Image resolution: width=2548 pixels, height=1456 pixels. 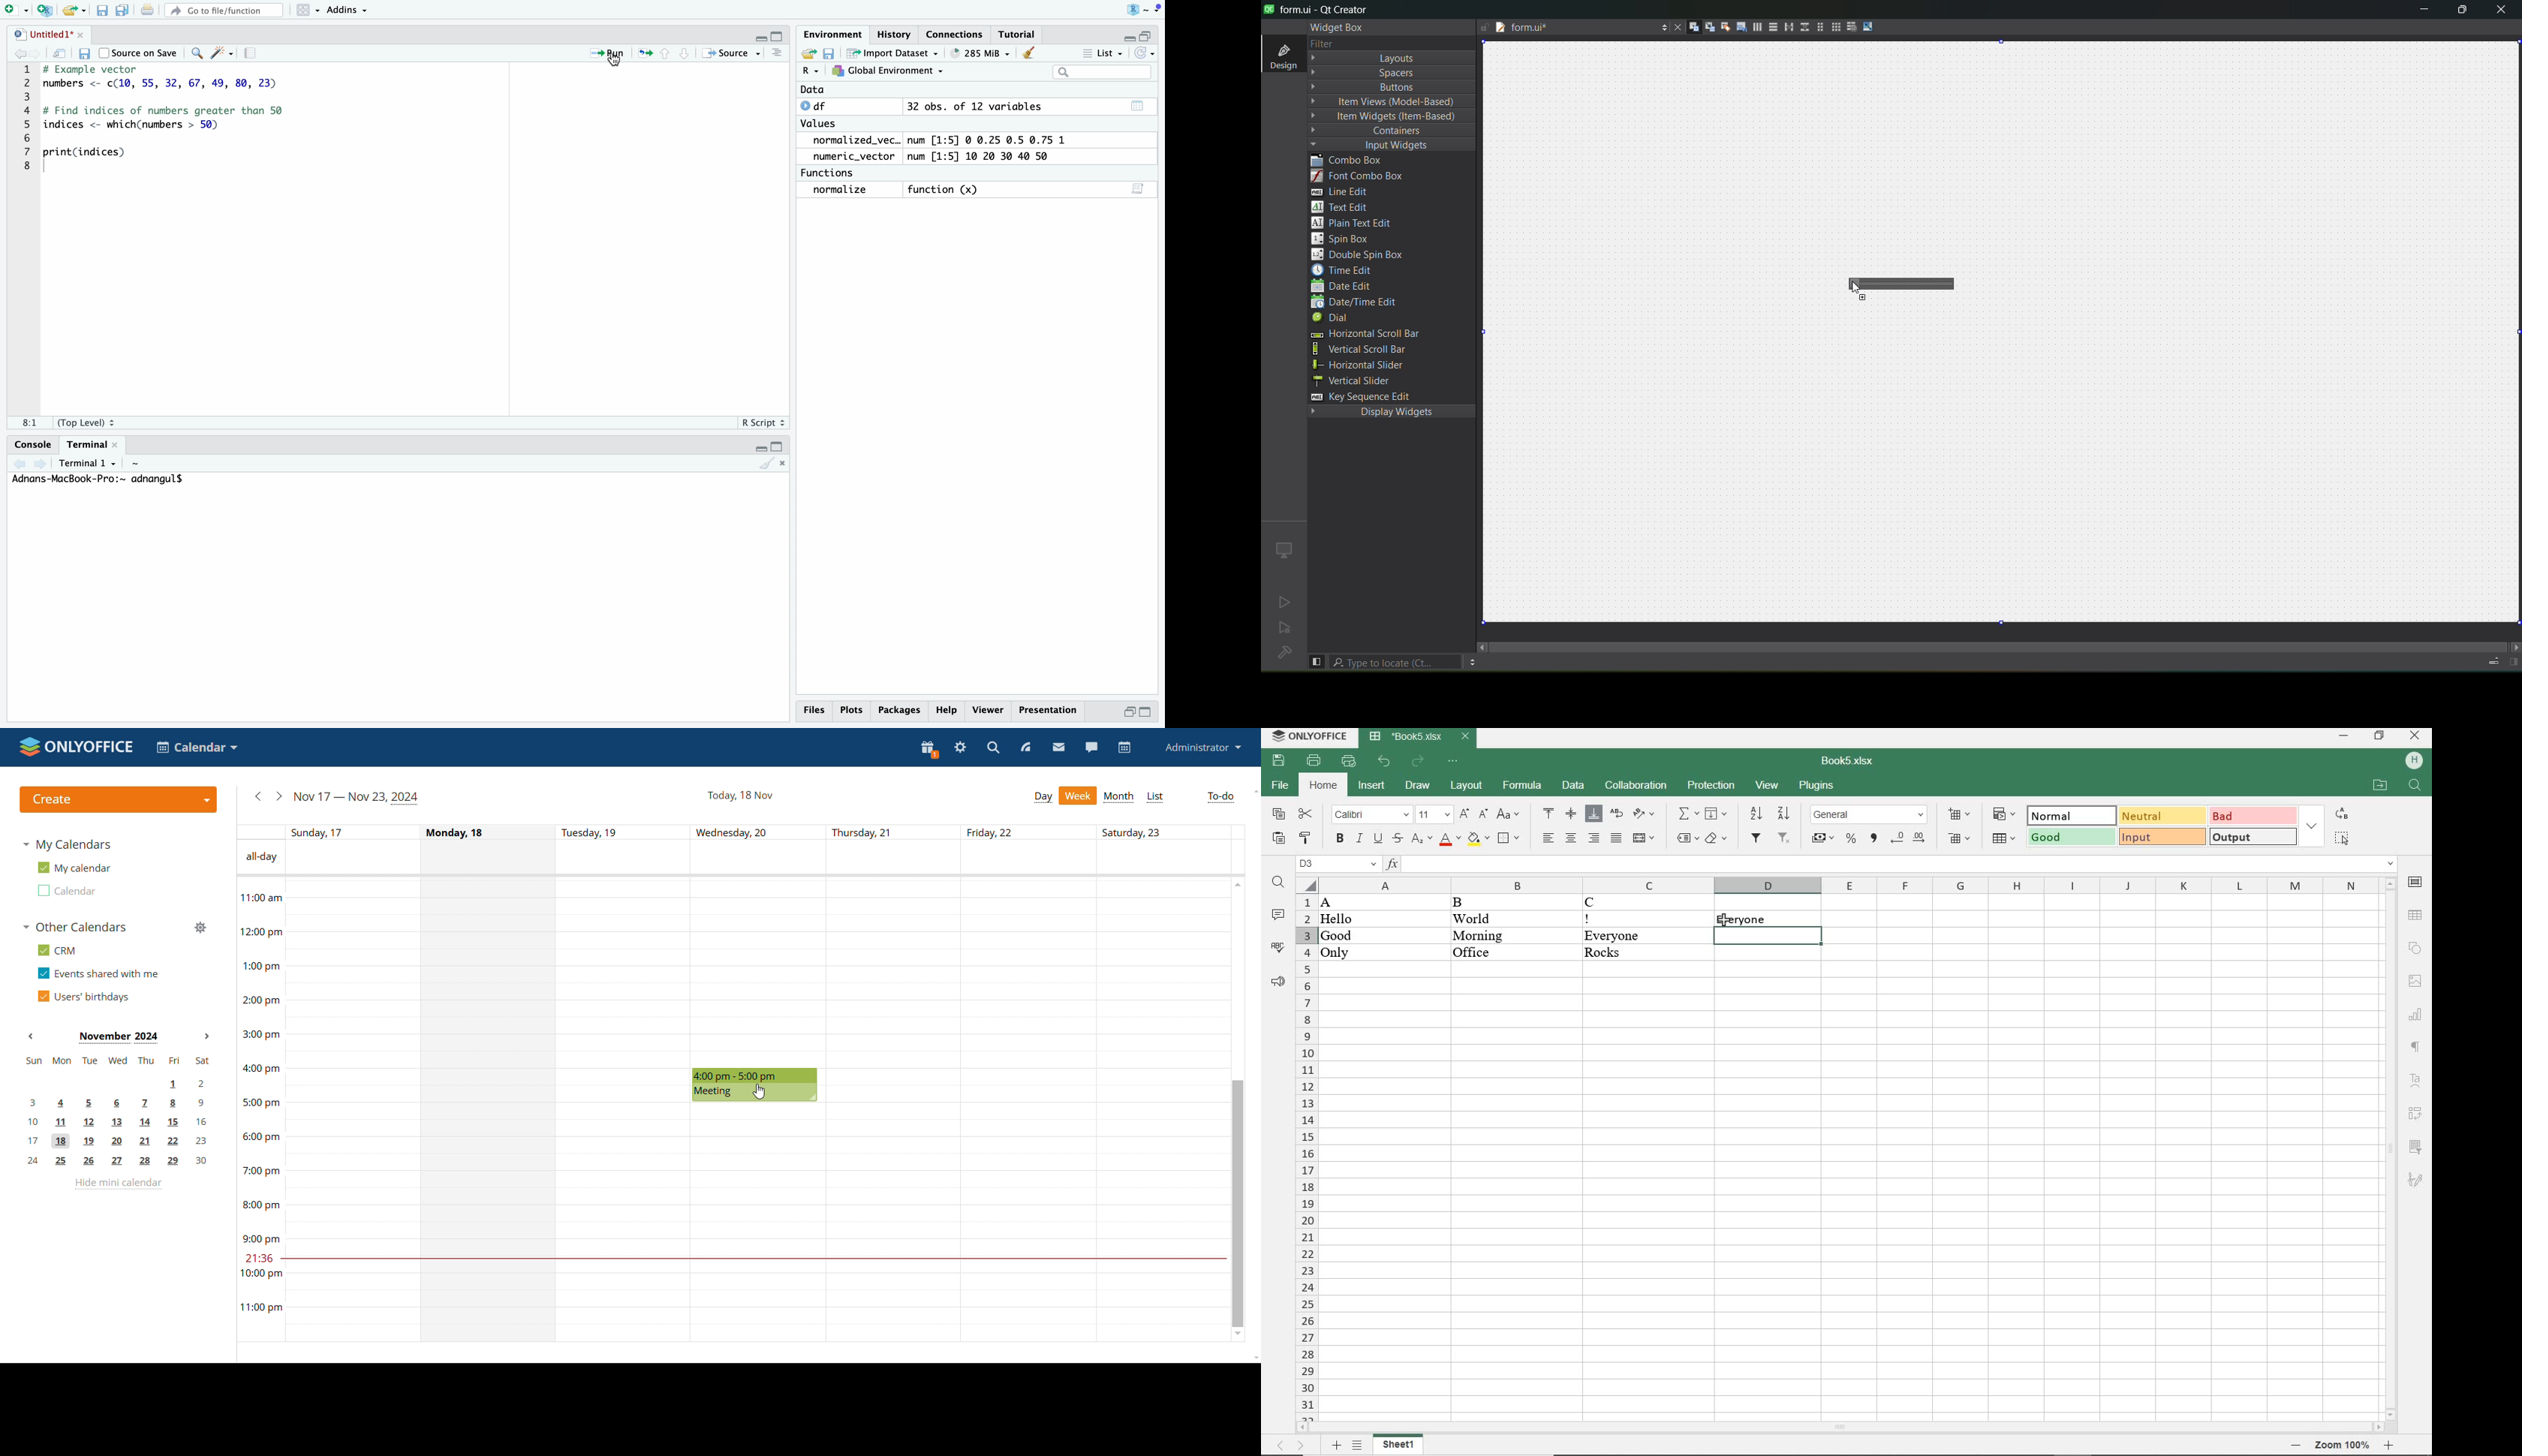 I want to click on input widgets, so click(x=1379, y=144).